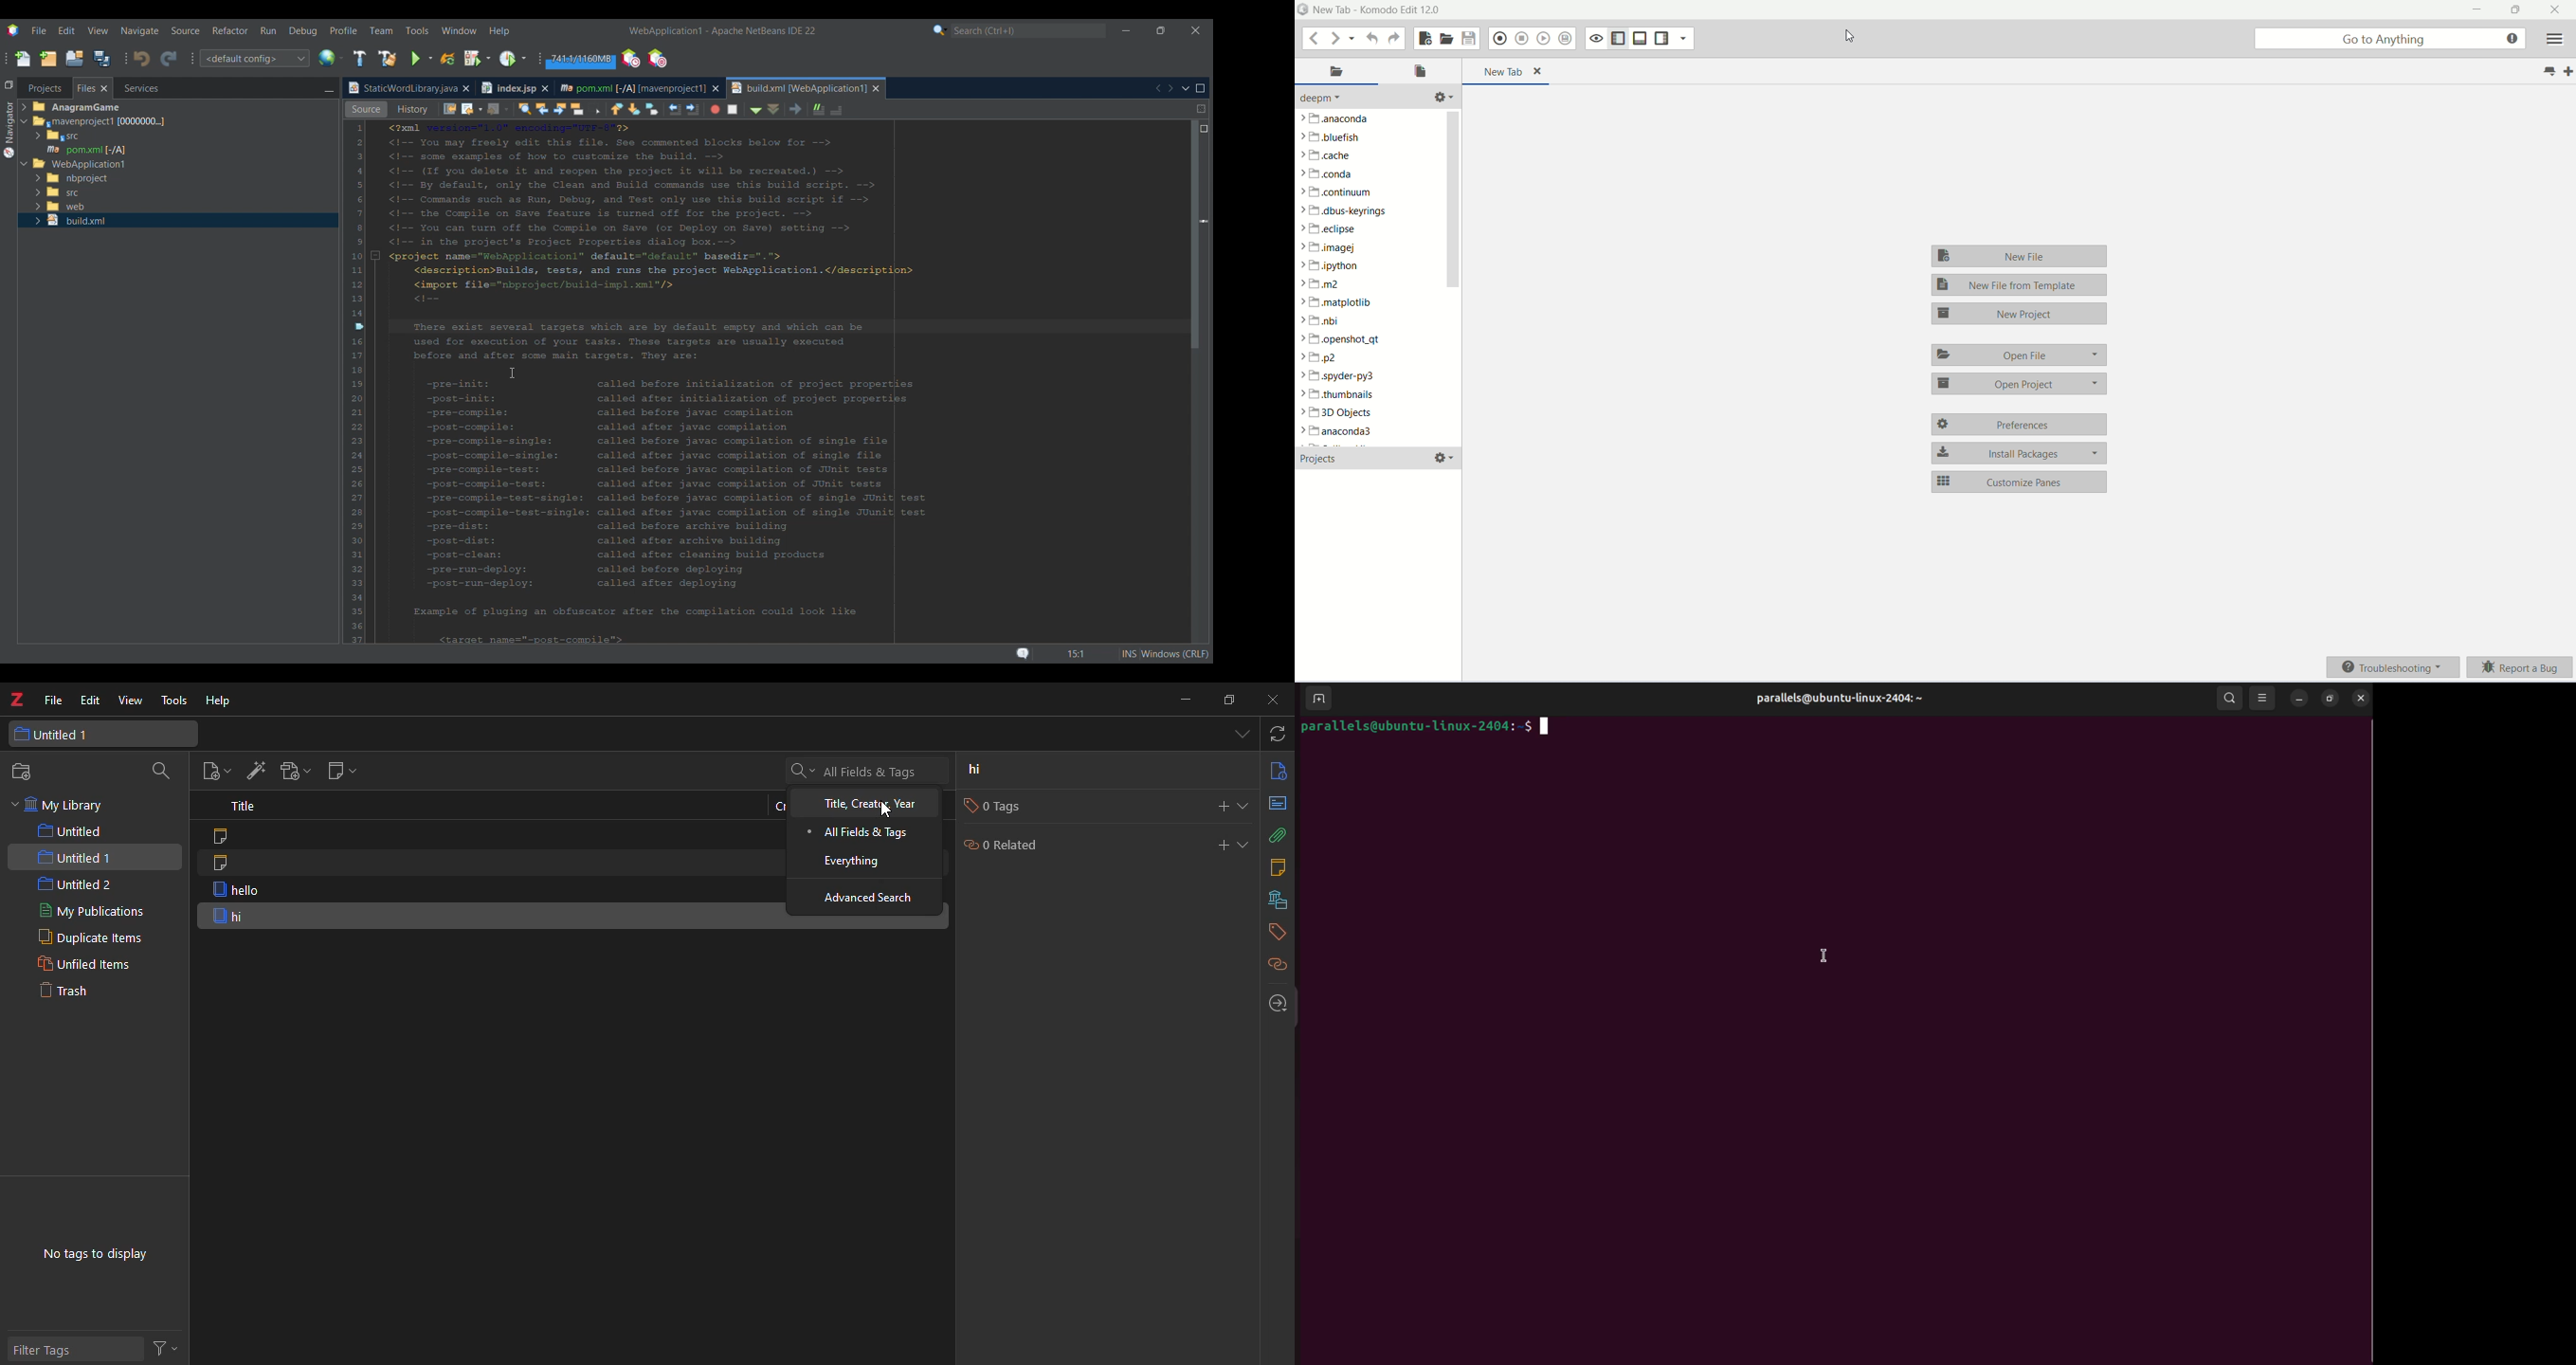 Image resolution: width=2576 pixels, height=1372 pixels. I want to click on all fields, so click(860, 834).